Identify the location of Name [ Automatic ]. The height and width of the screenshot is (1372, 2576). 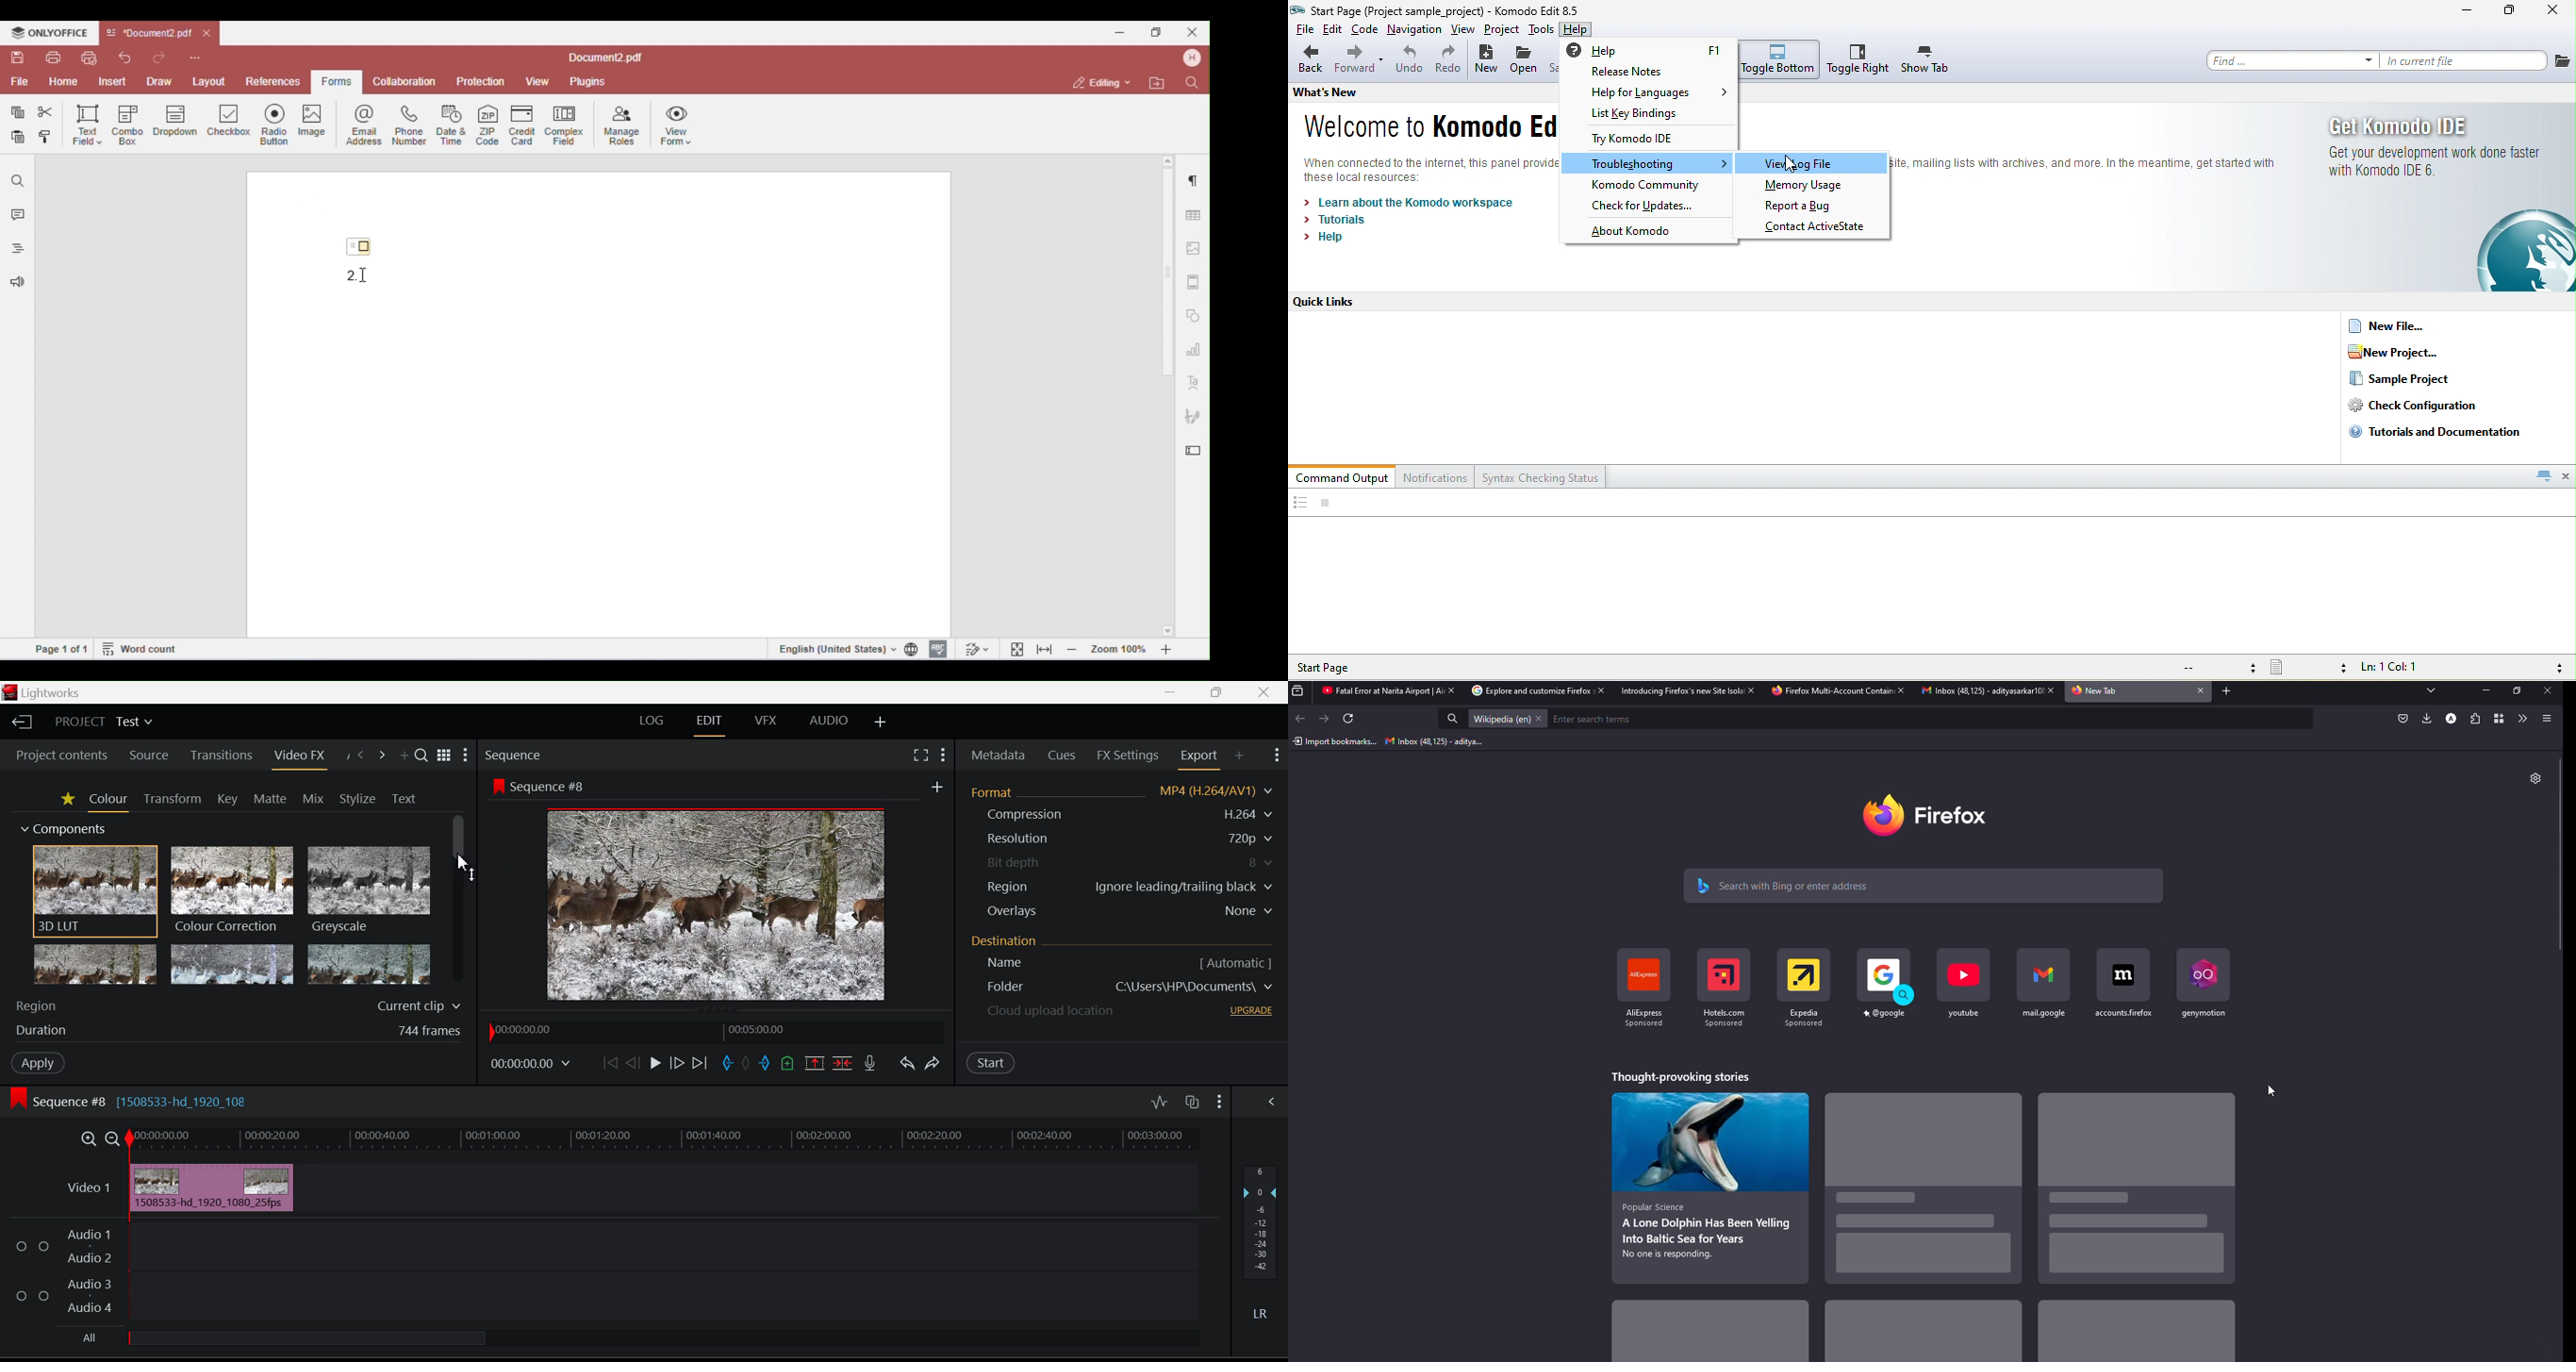
(1000, 963).